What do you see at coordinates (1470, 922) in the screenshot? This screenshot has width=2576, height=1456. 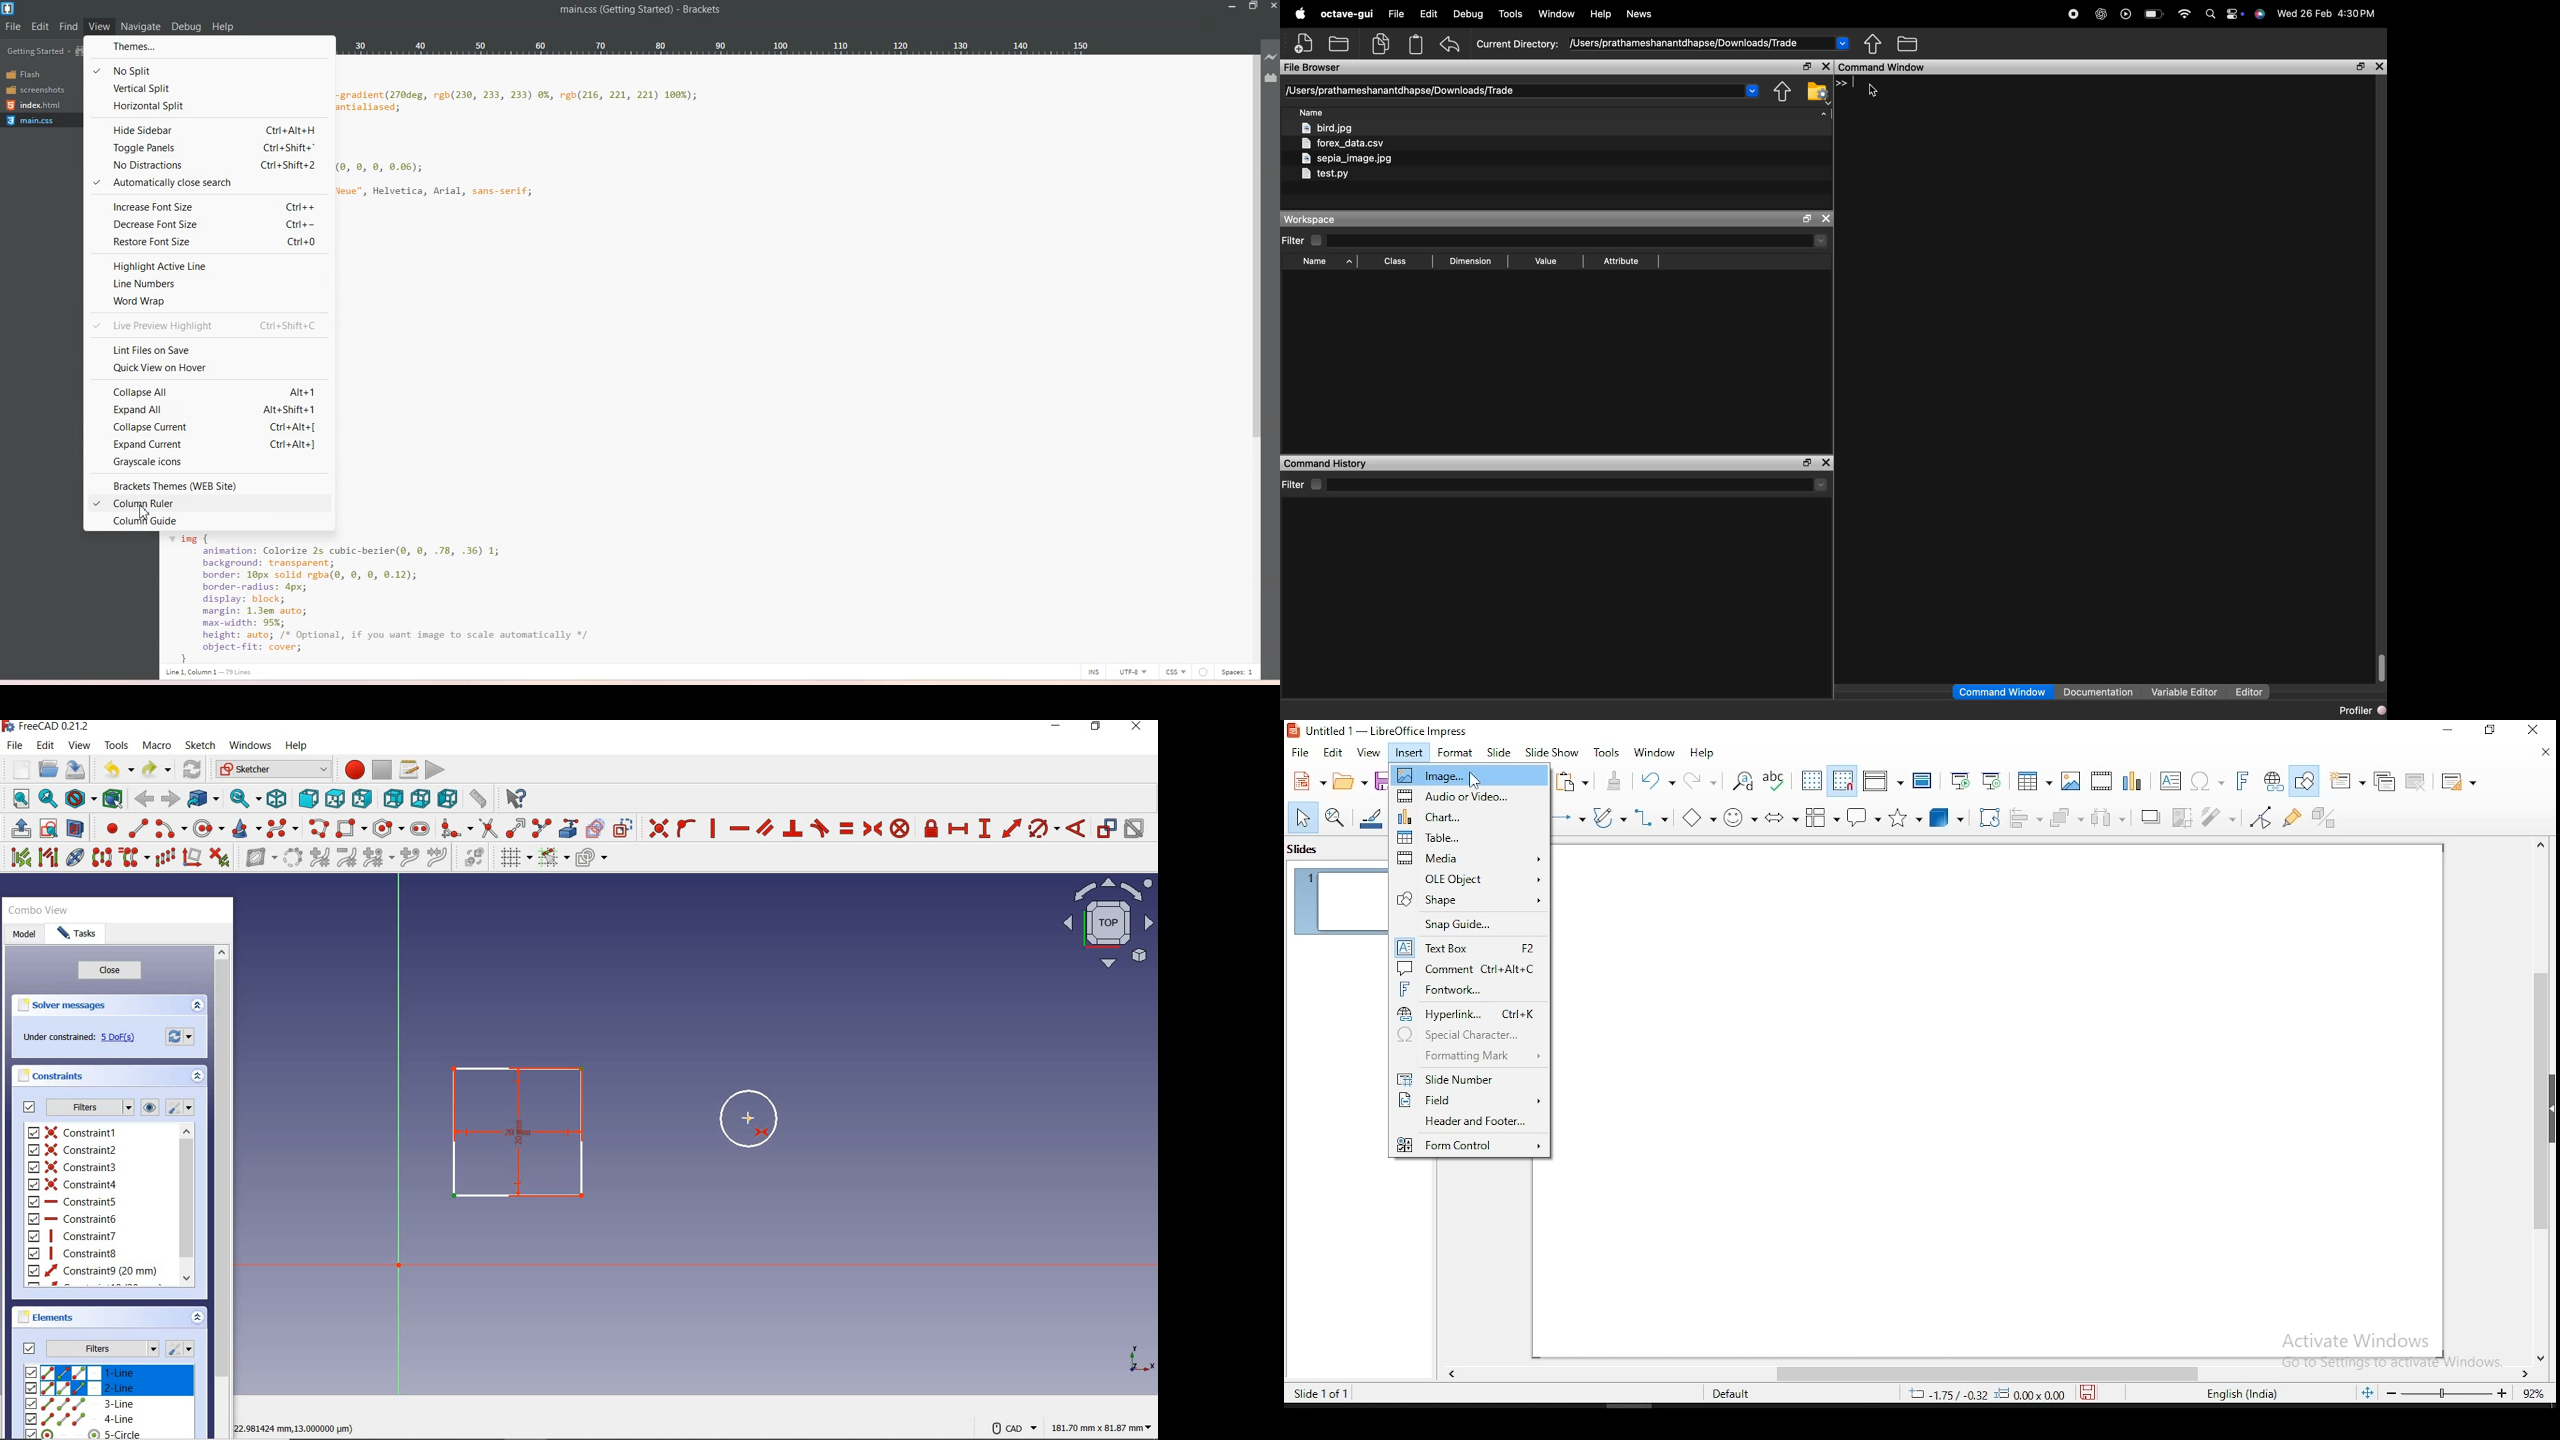 I see `snap guide` at bounding box center [1470, 922].